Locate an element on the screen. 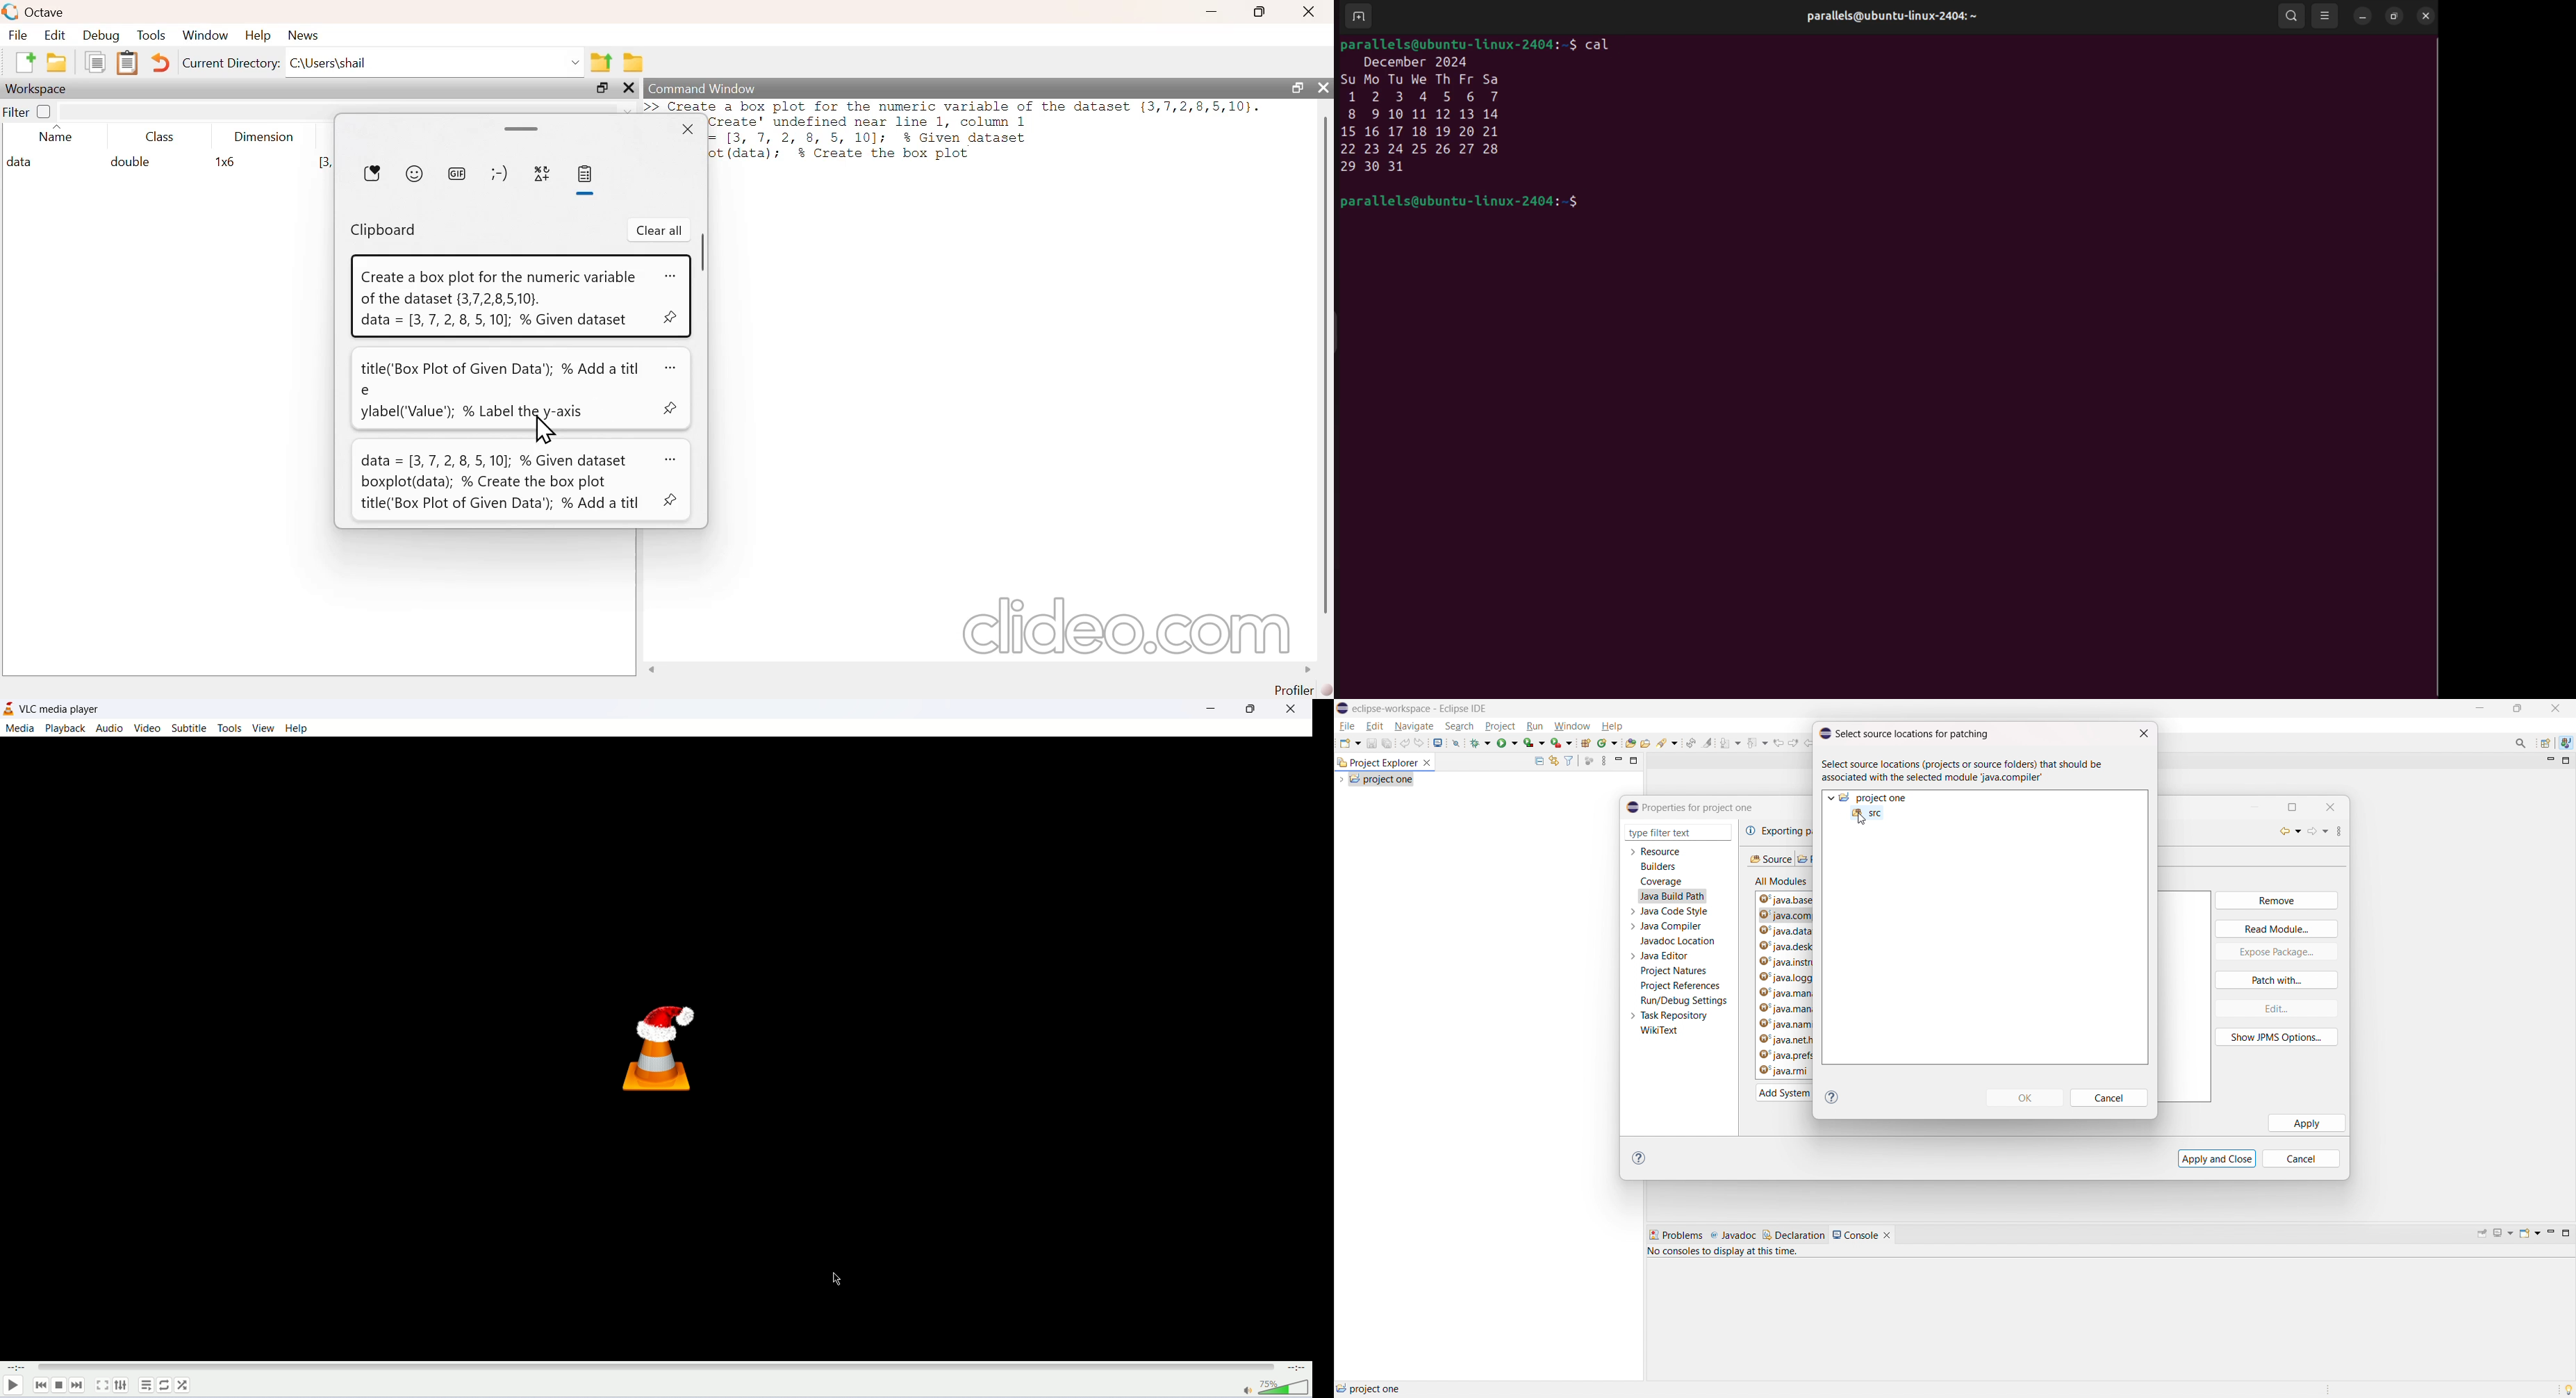  copy is located at coordinates (91, 63).